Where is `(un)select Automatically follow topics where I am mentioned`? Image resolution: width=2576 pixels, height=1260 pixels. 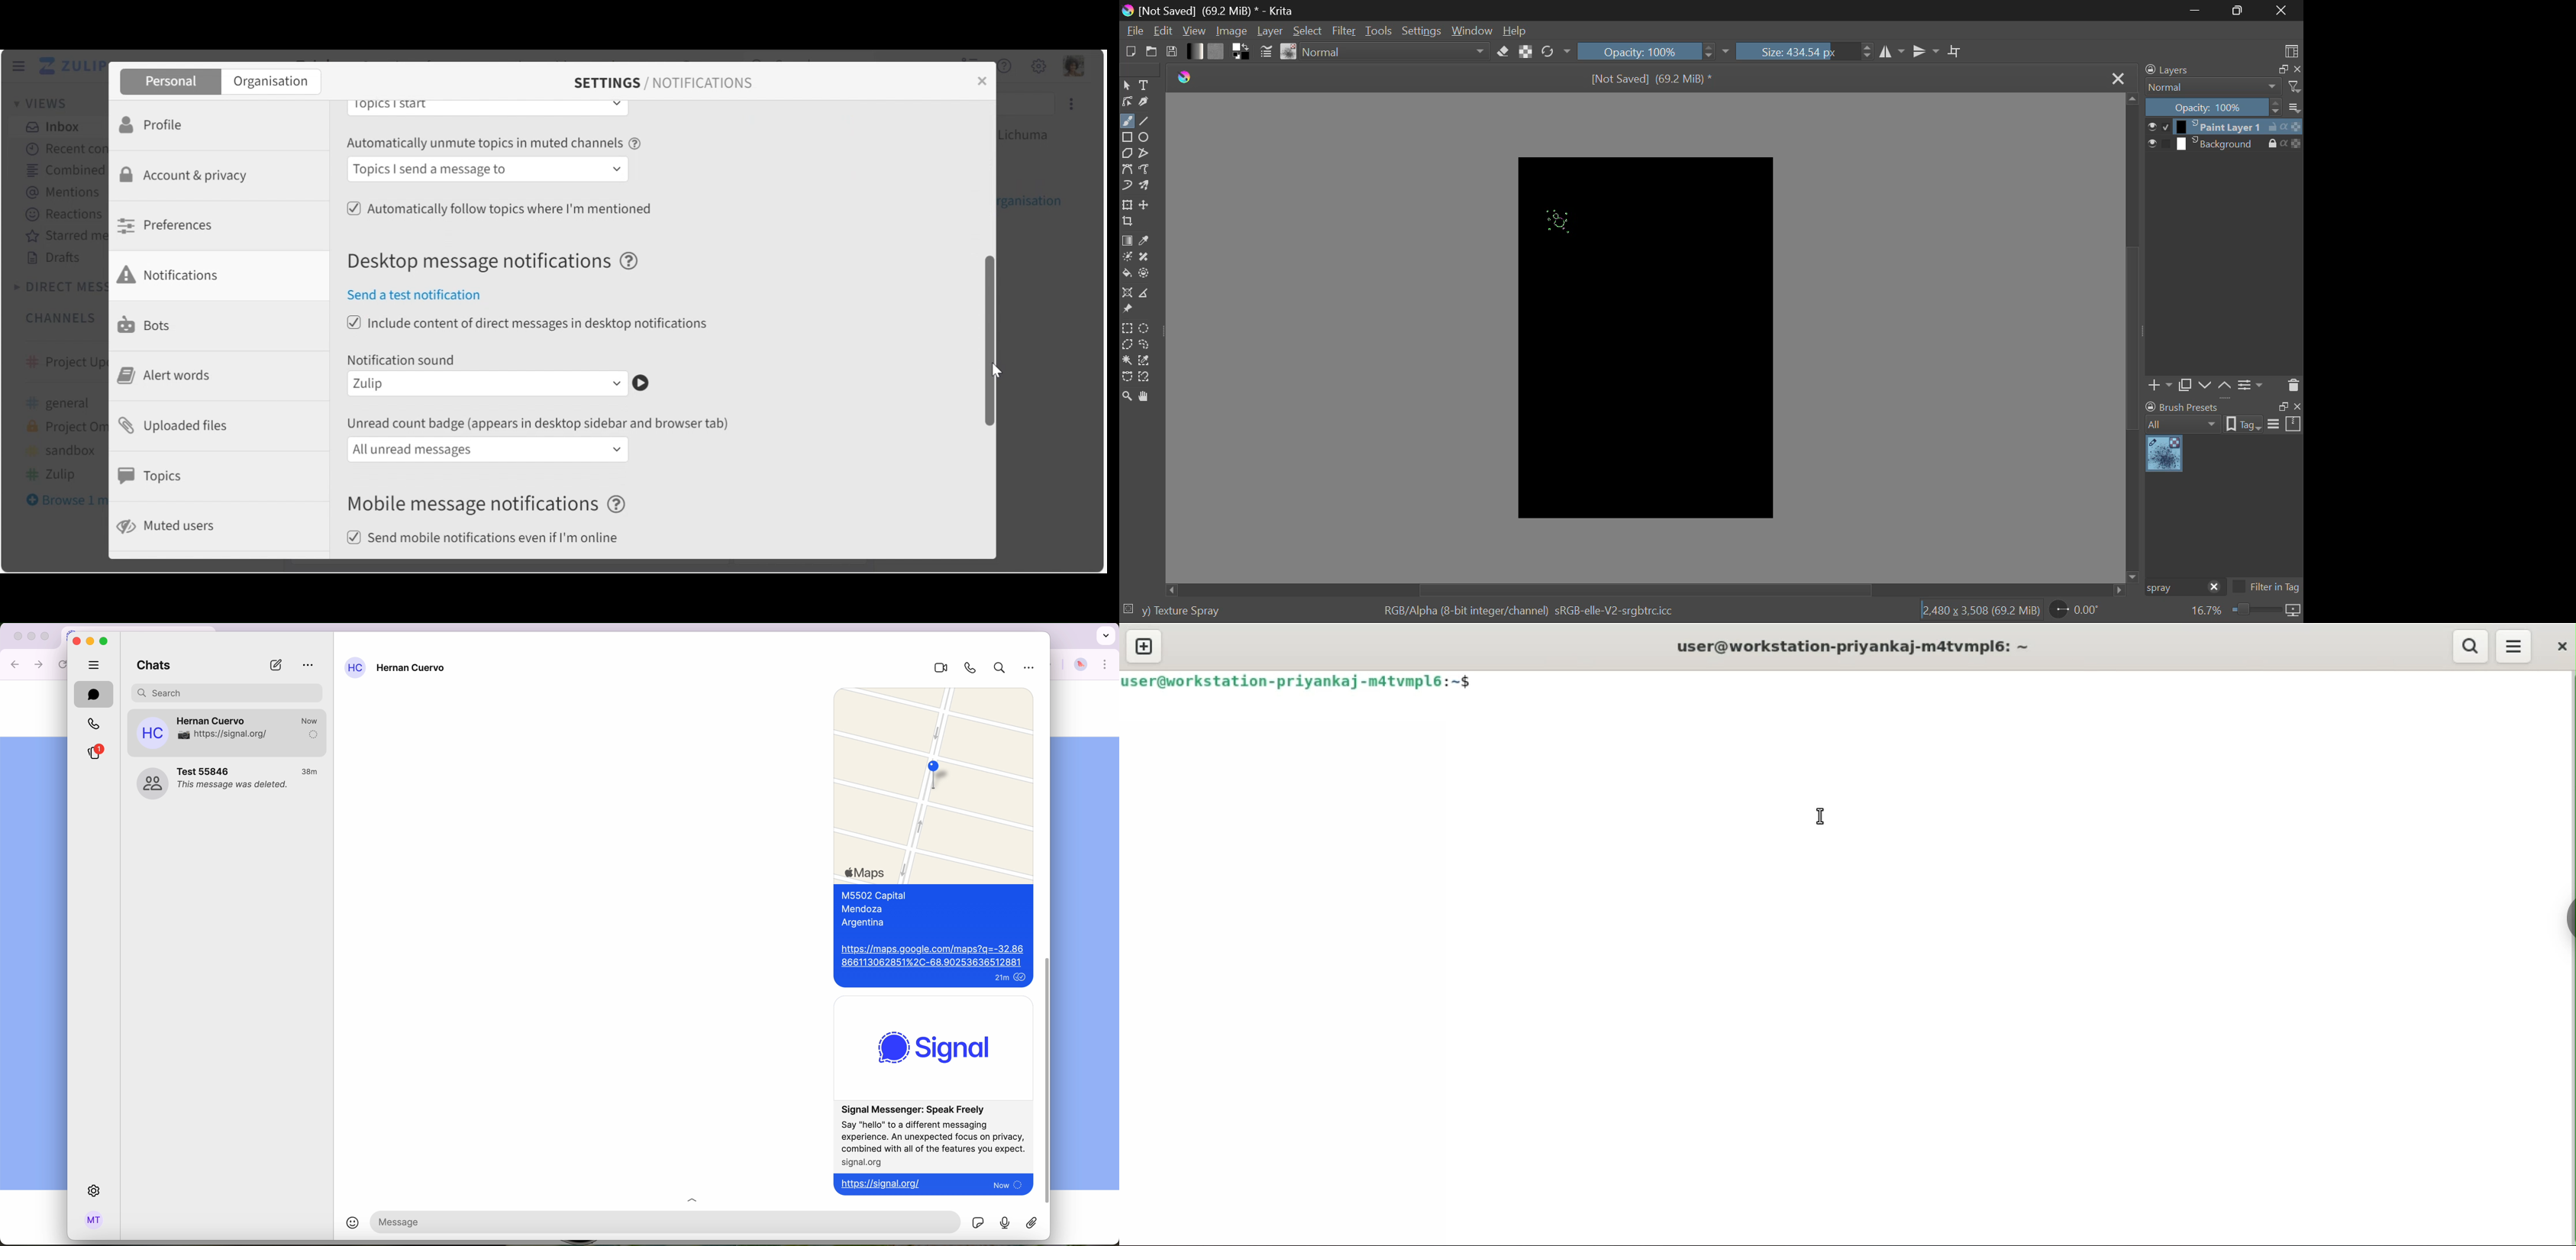 (un)select Automatically follow topics where I am mentioned is located at coordinates (499, 207).